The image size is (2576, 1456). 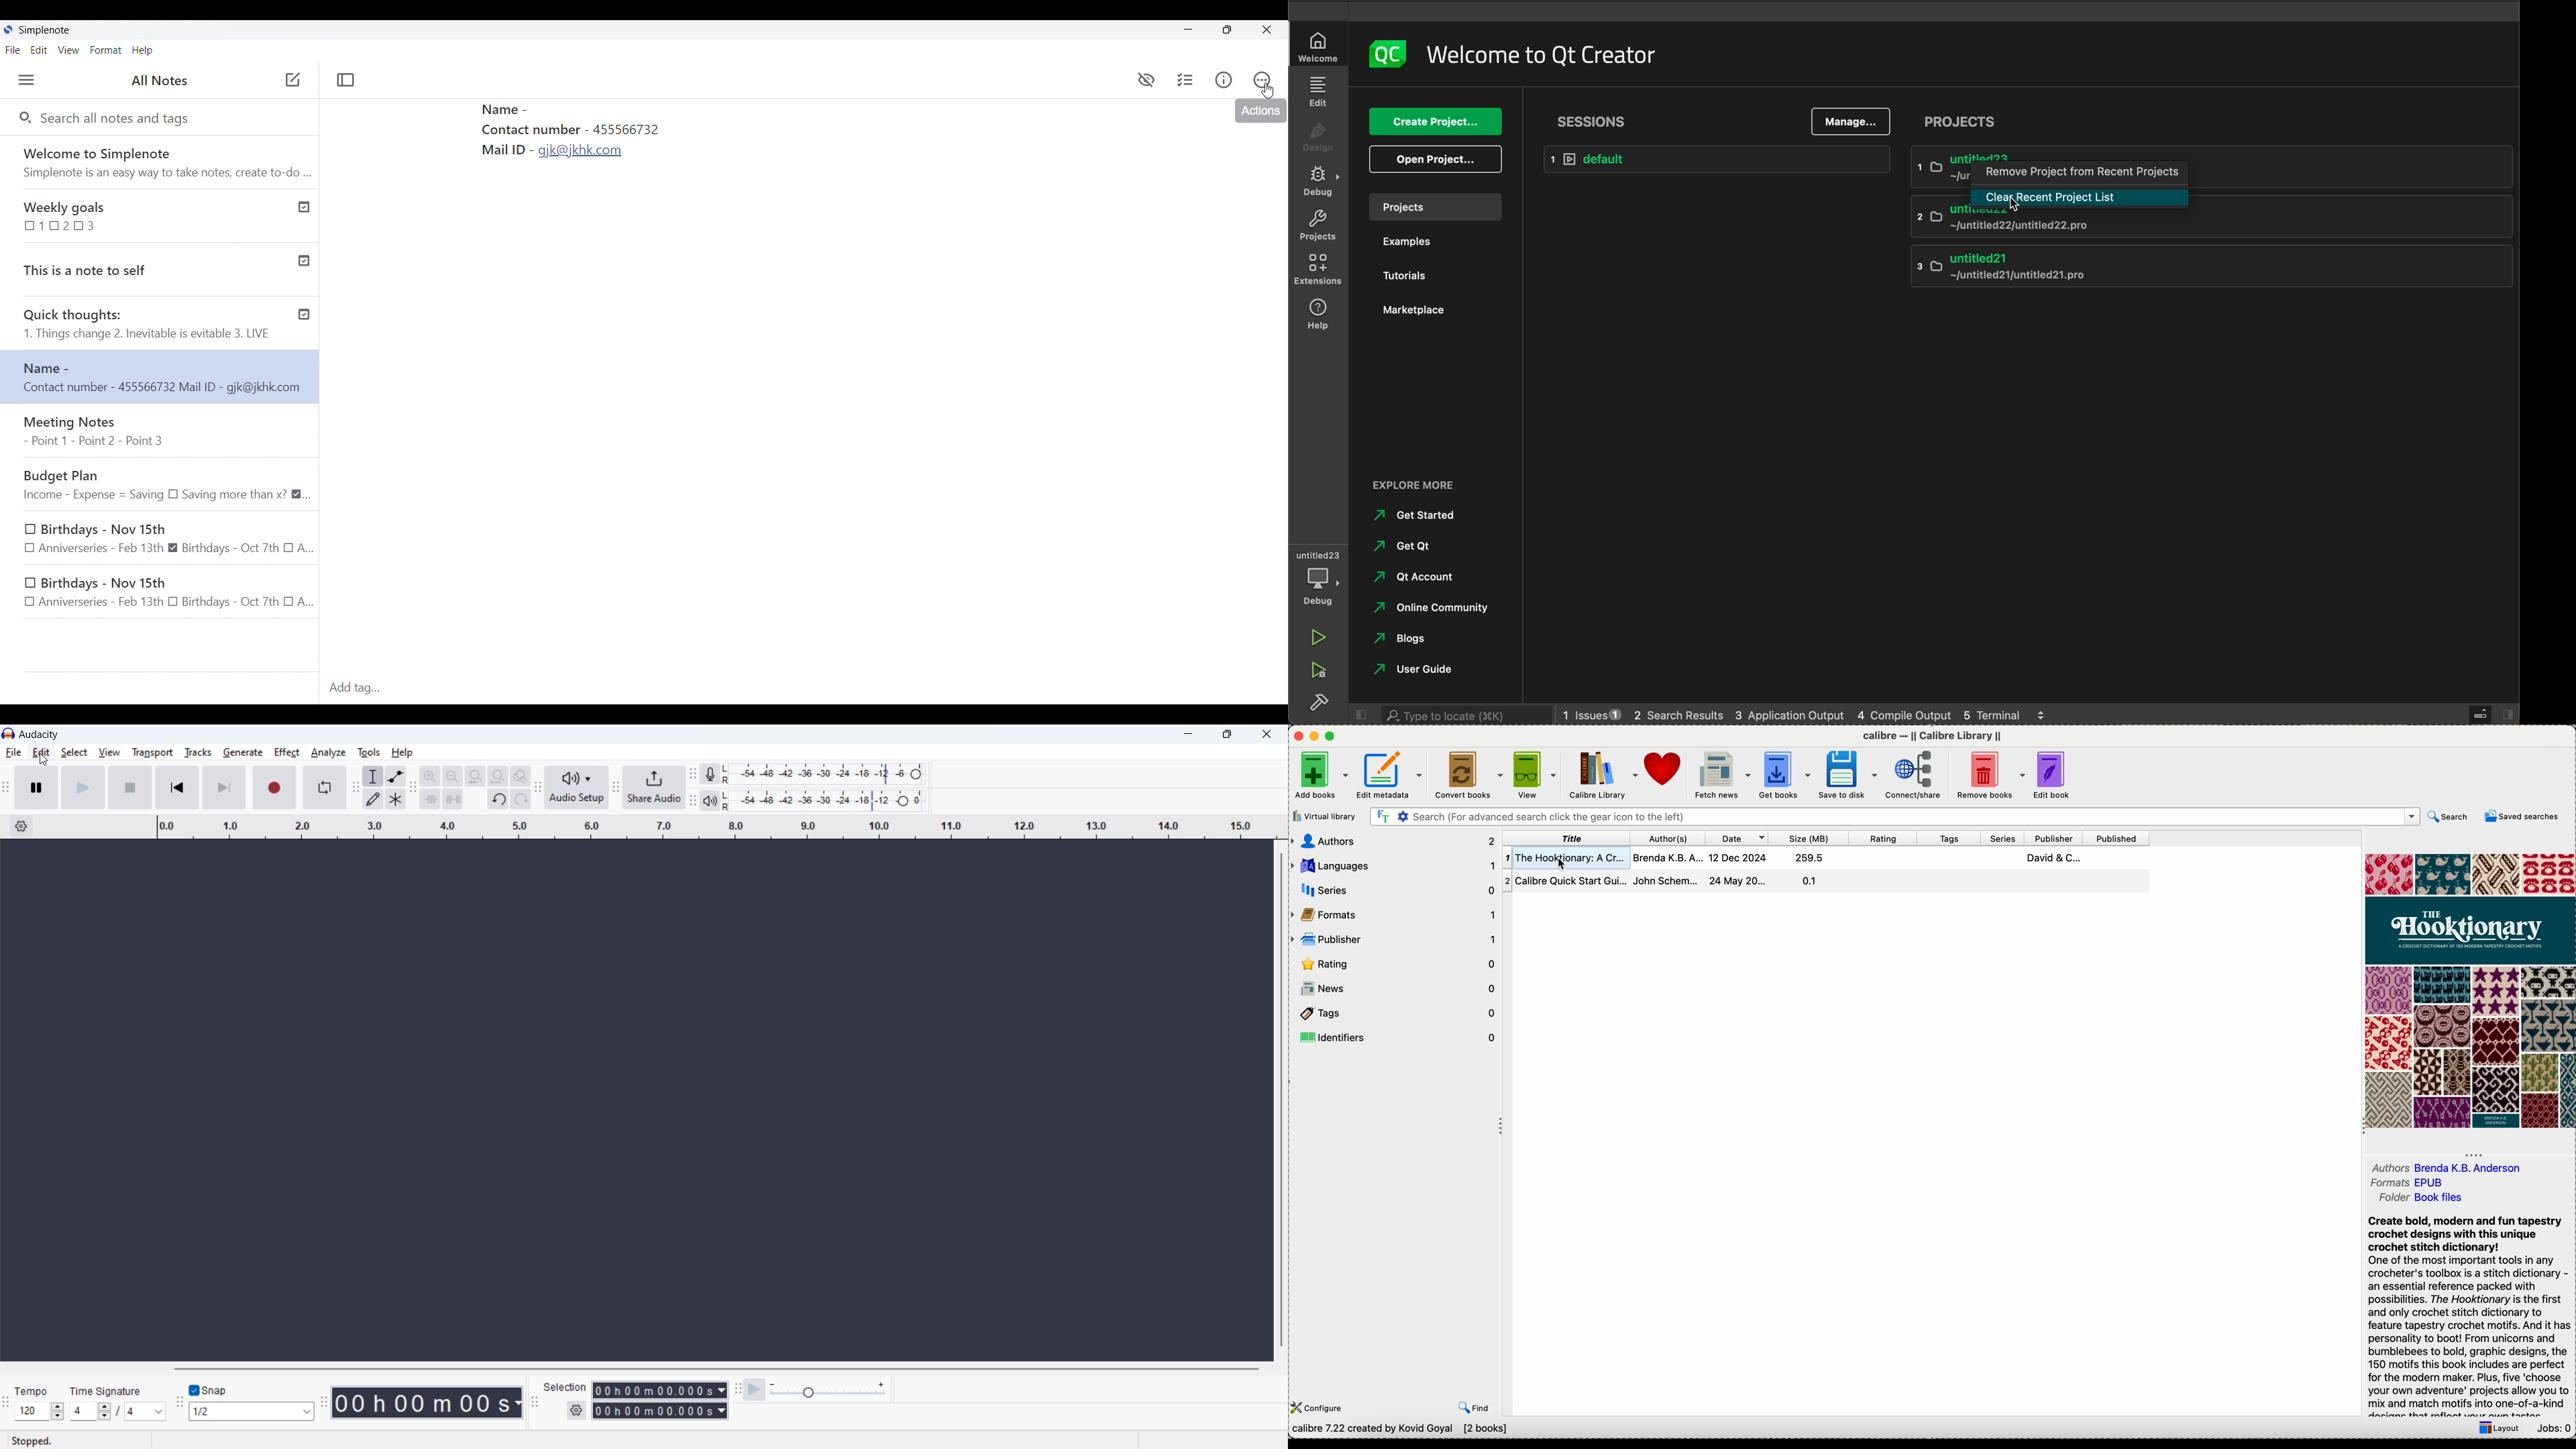 What do you see at coordinates (1784, 772) in the screenshot?
I see `get books` at bounding box center [1784, 772].